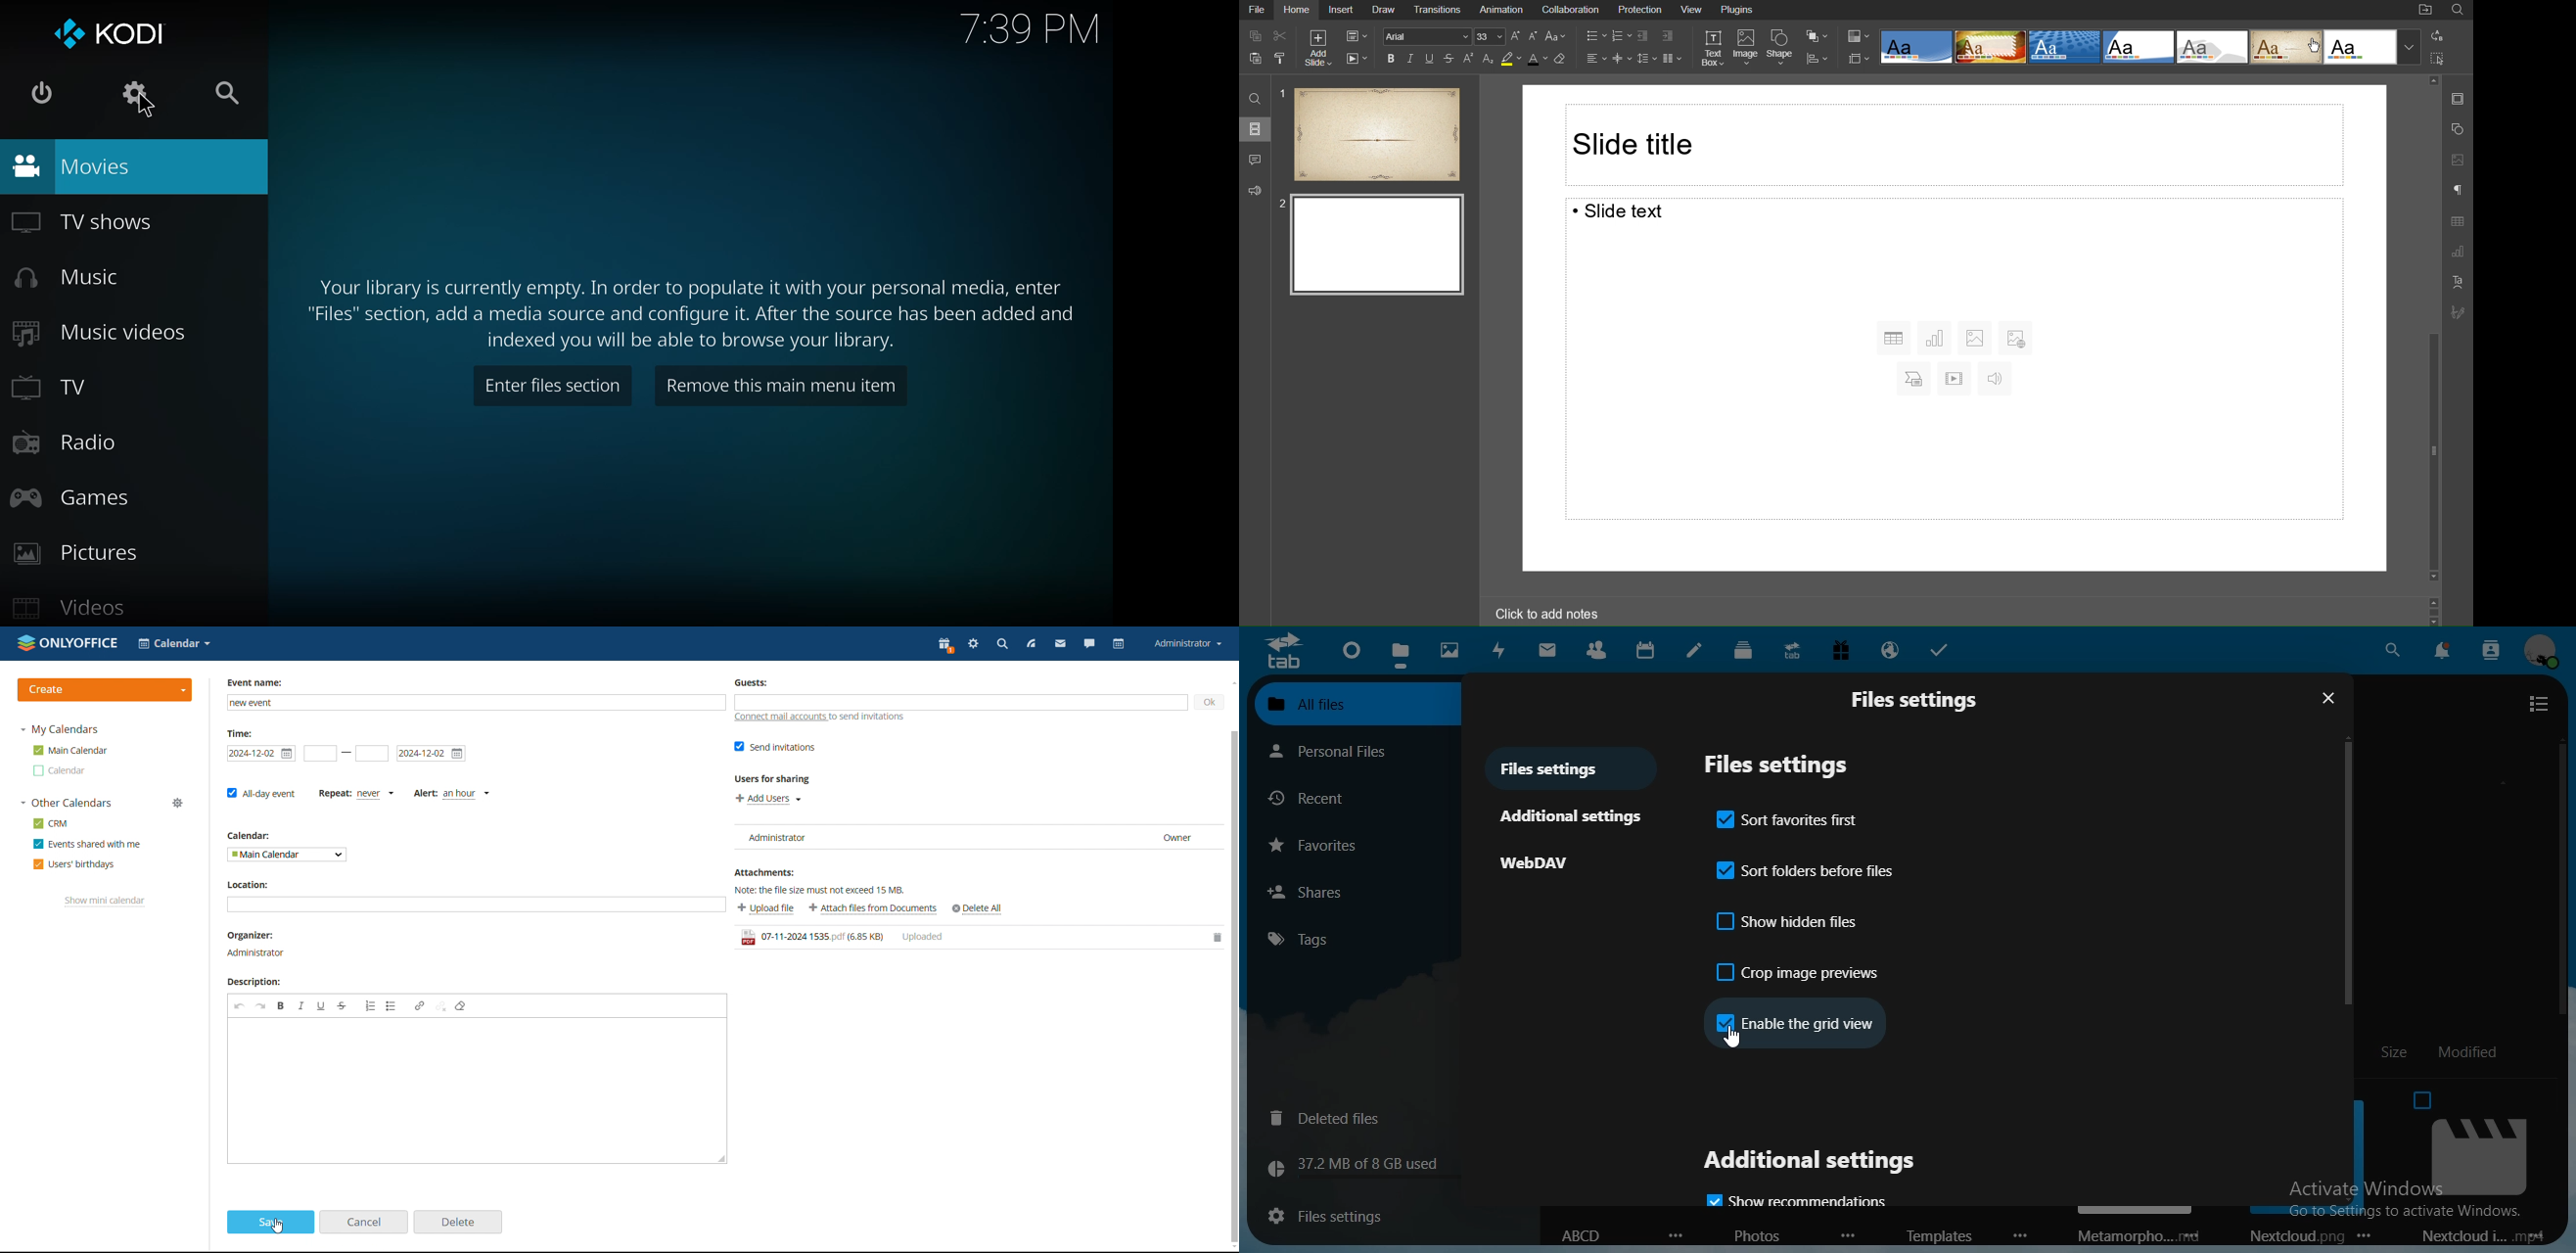 This screenshot has width=2576, height=1260. Describe the element at coordinates (1254, 158) in the screenshot. I see `Comments` at that location.